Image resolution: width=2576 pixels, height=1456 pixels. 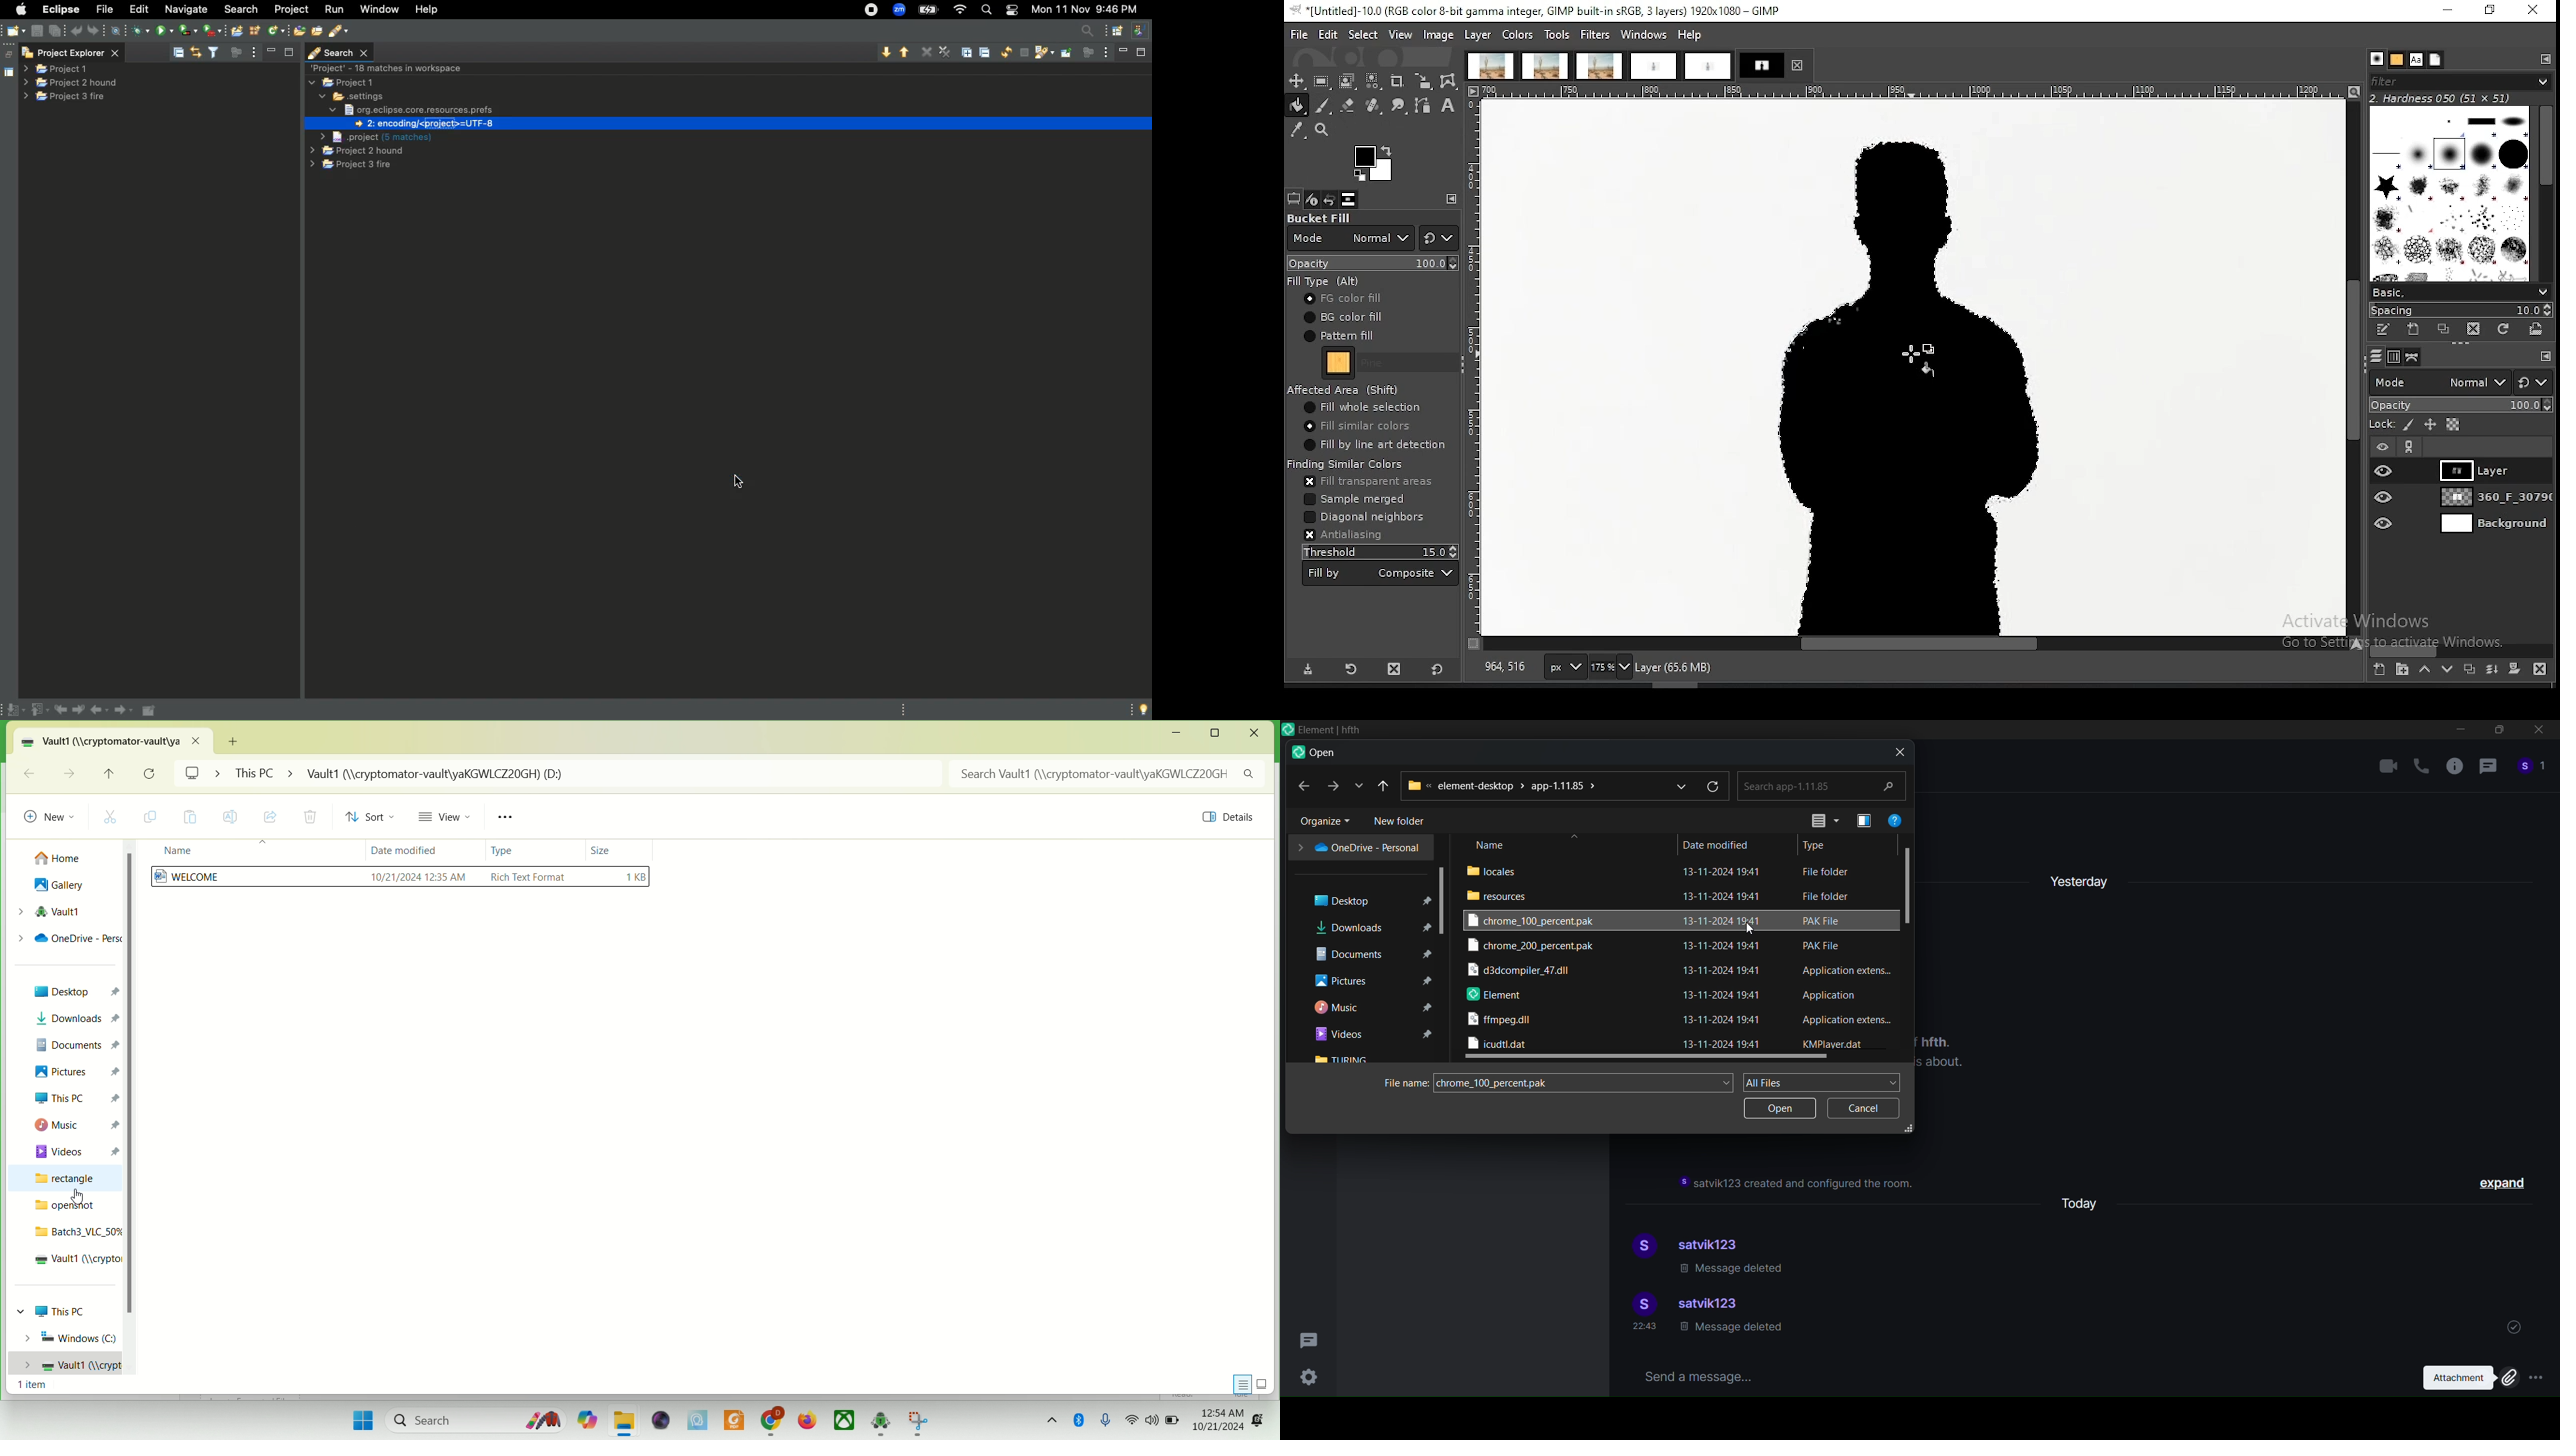 I want to click on cursor, so click(x=739, y=480).